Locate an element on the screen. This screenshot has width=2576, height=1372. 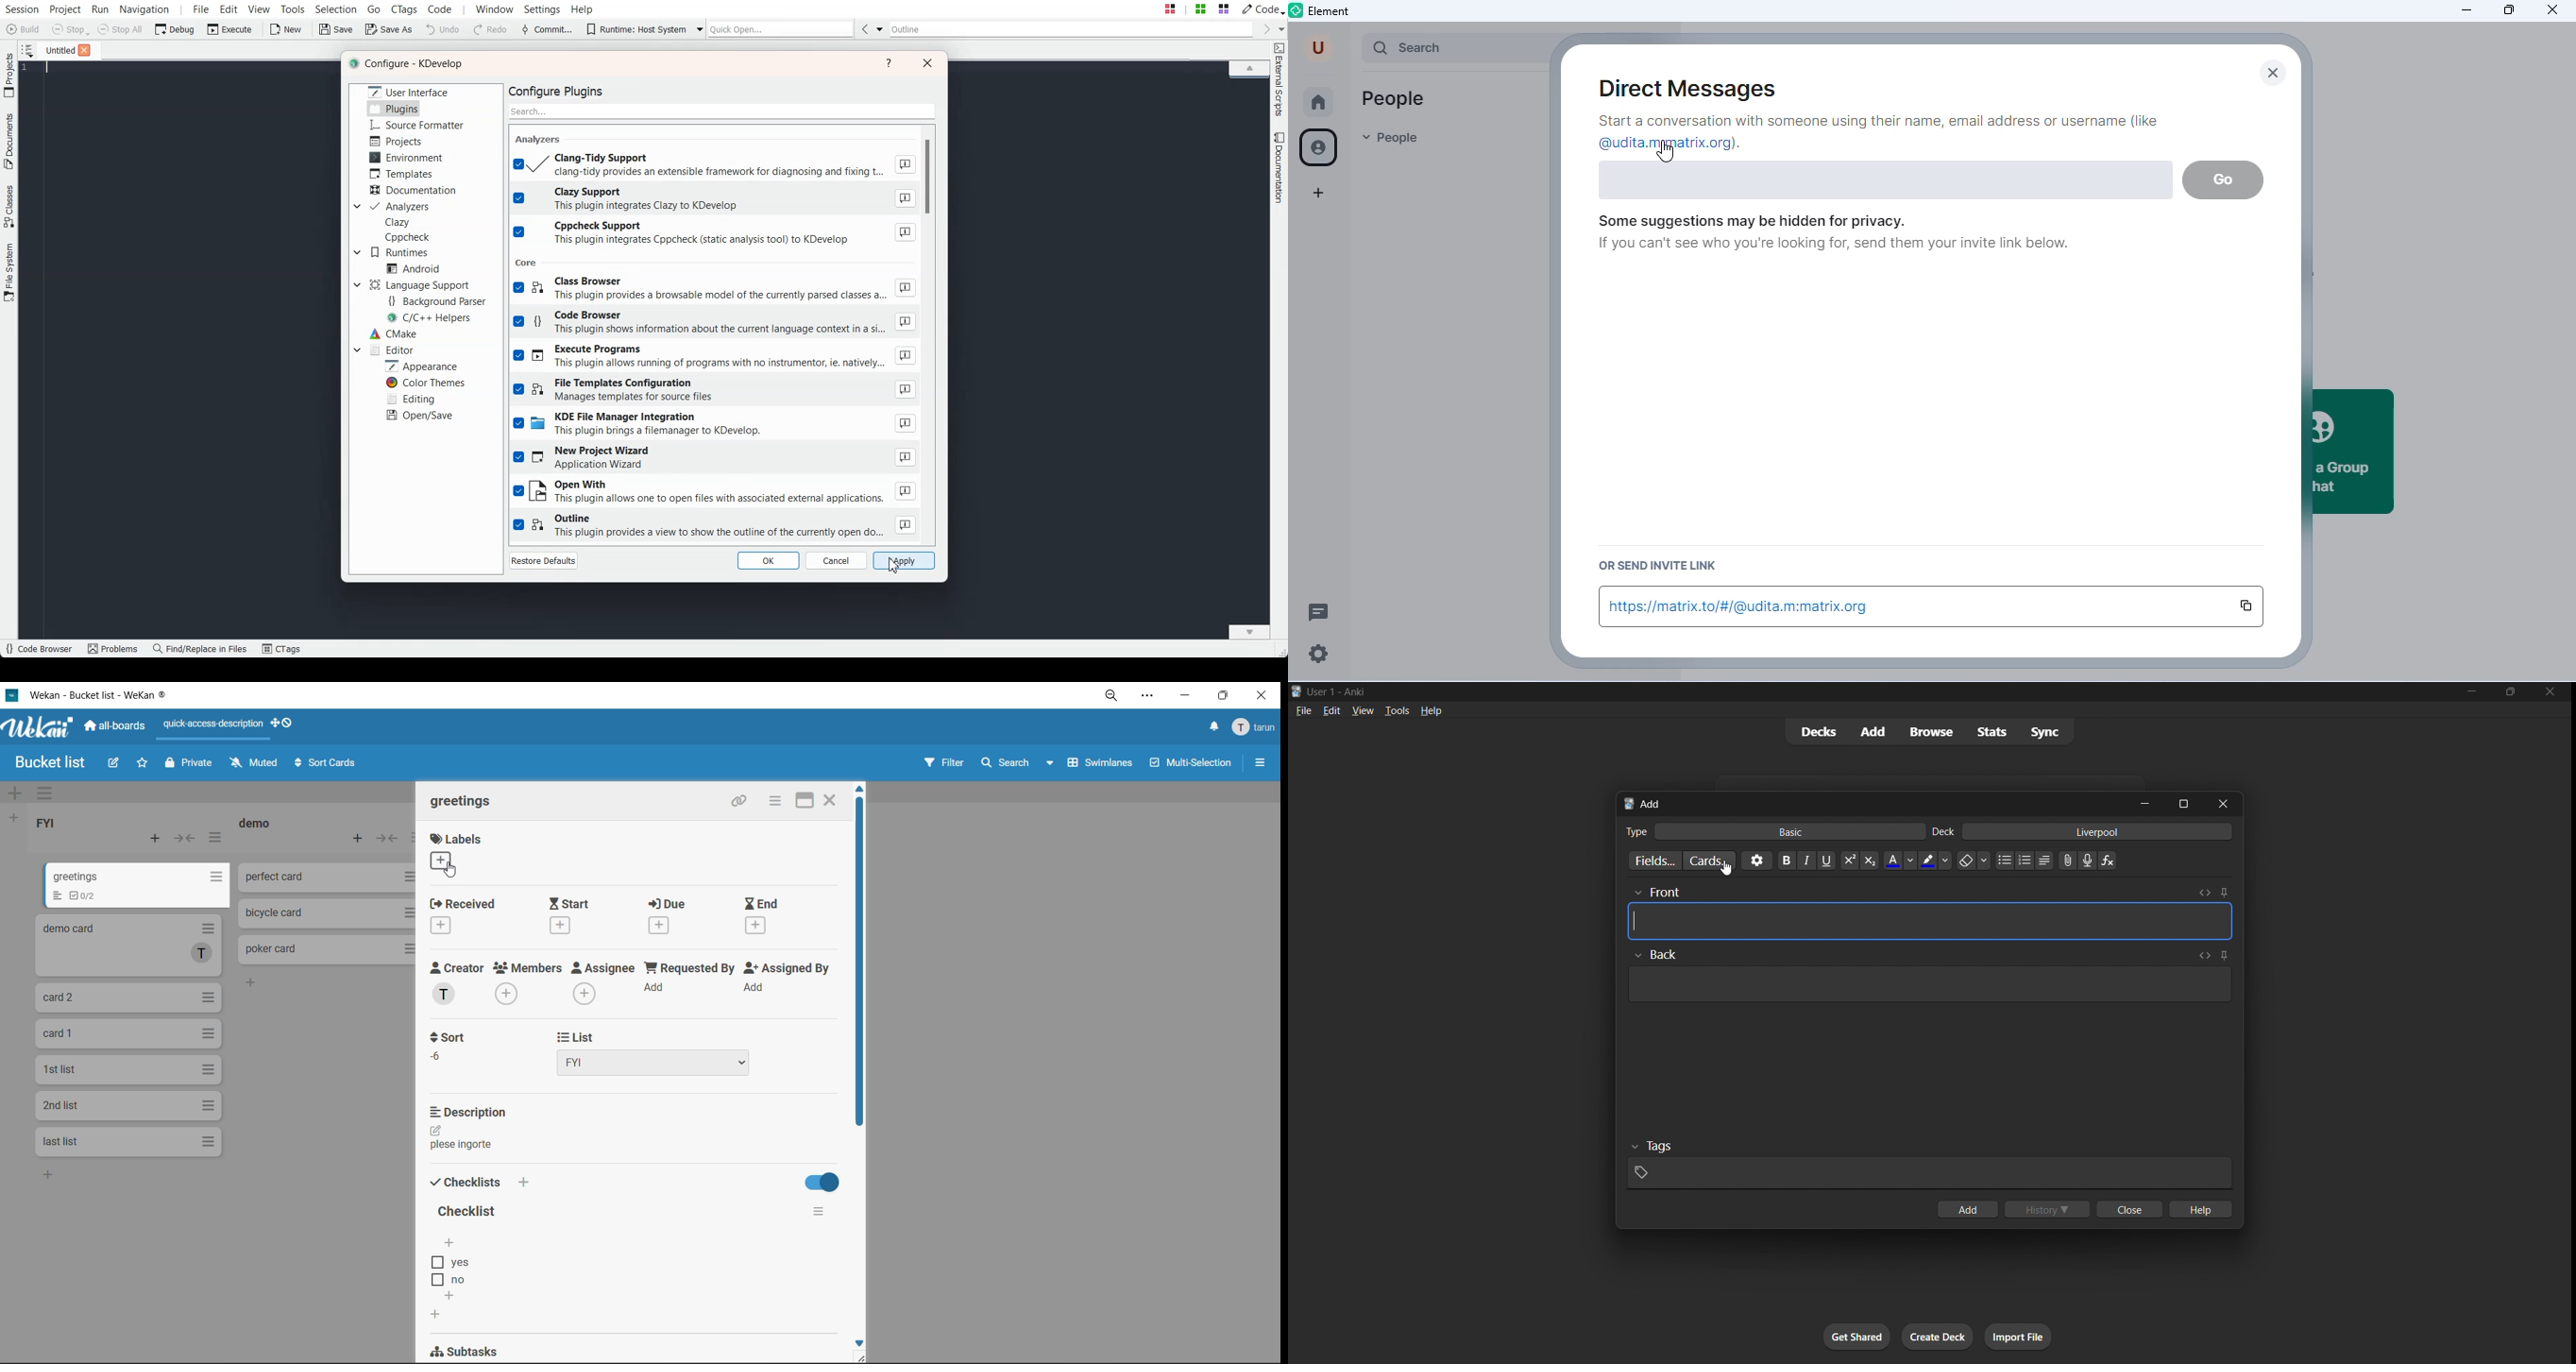
people is located at coordinates (1396, 100).